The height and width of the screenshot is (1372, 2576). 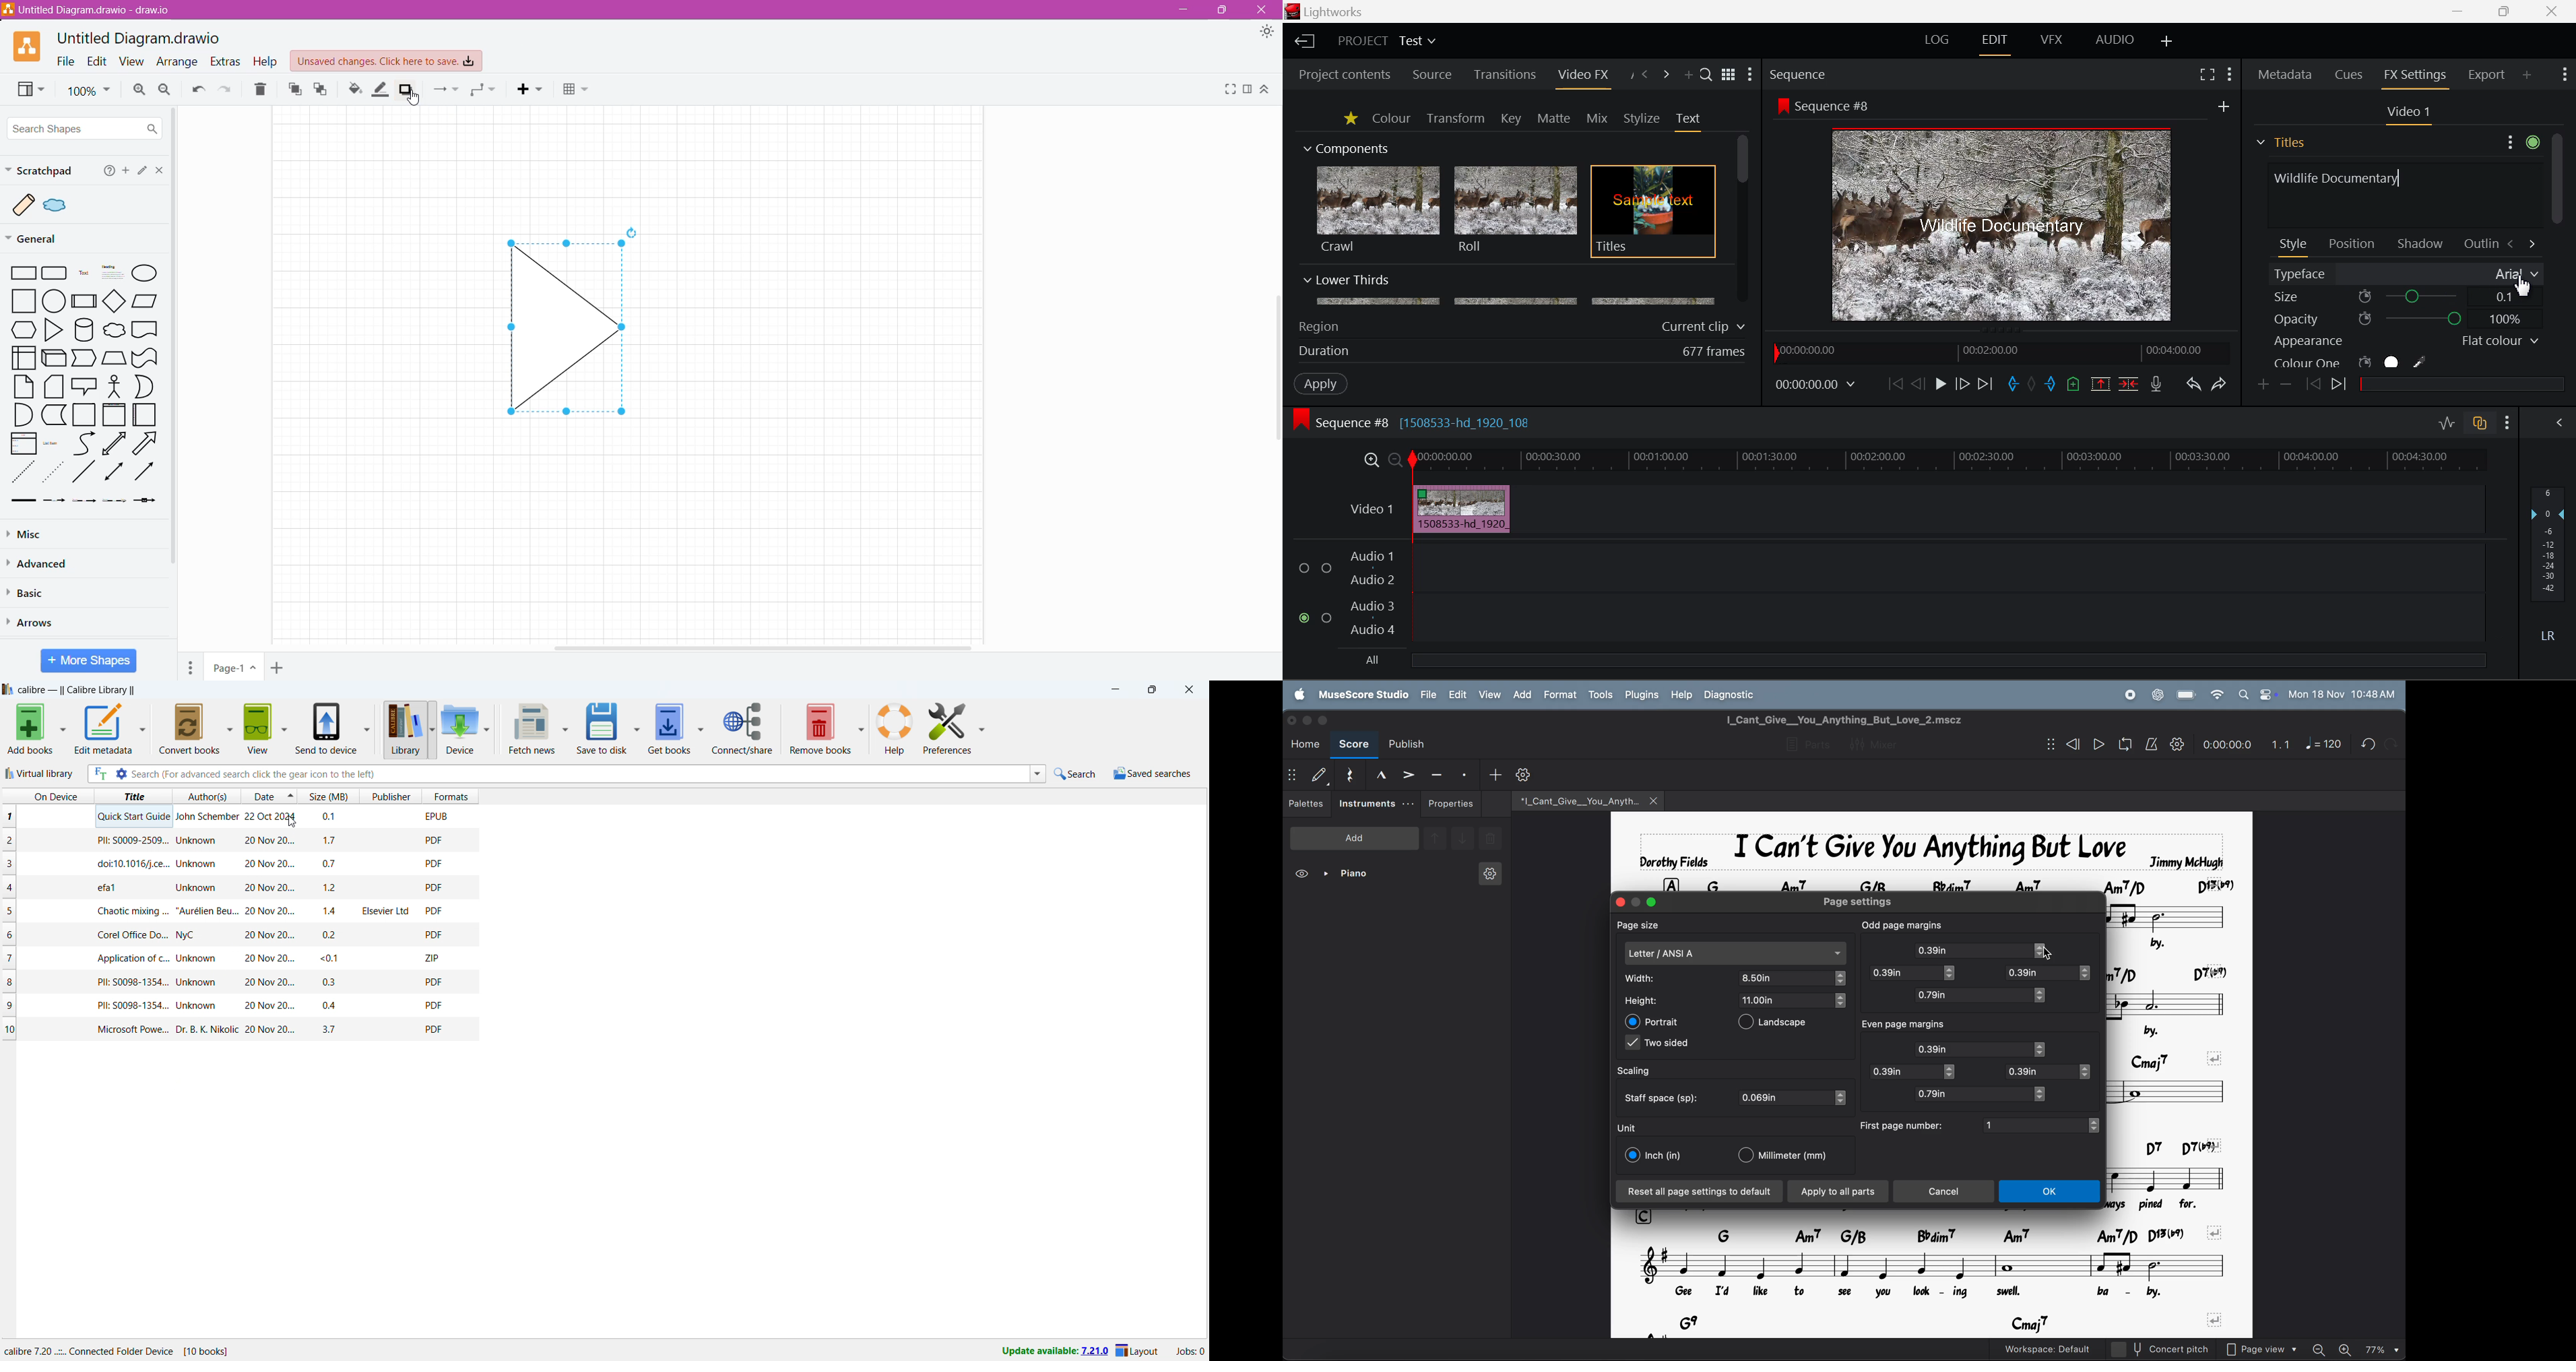 What do you see at coordinates (1600, 695) in the screenshot?
I see `tools` at bounding box center [1600, 695].